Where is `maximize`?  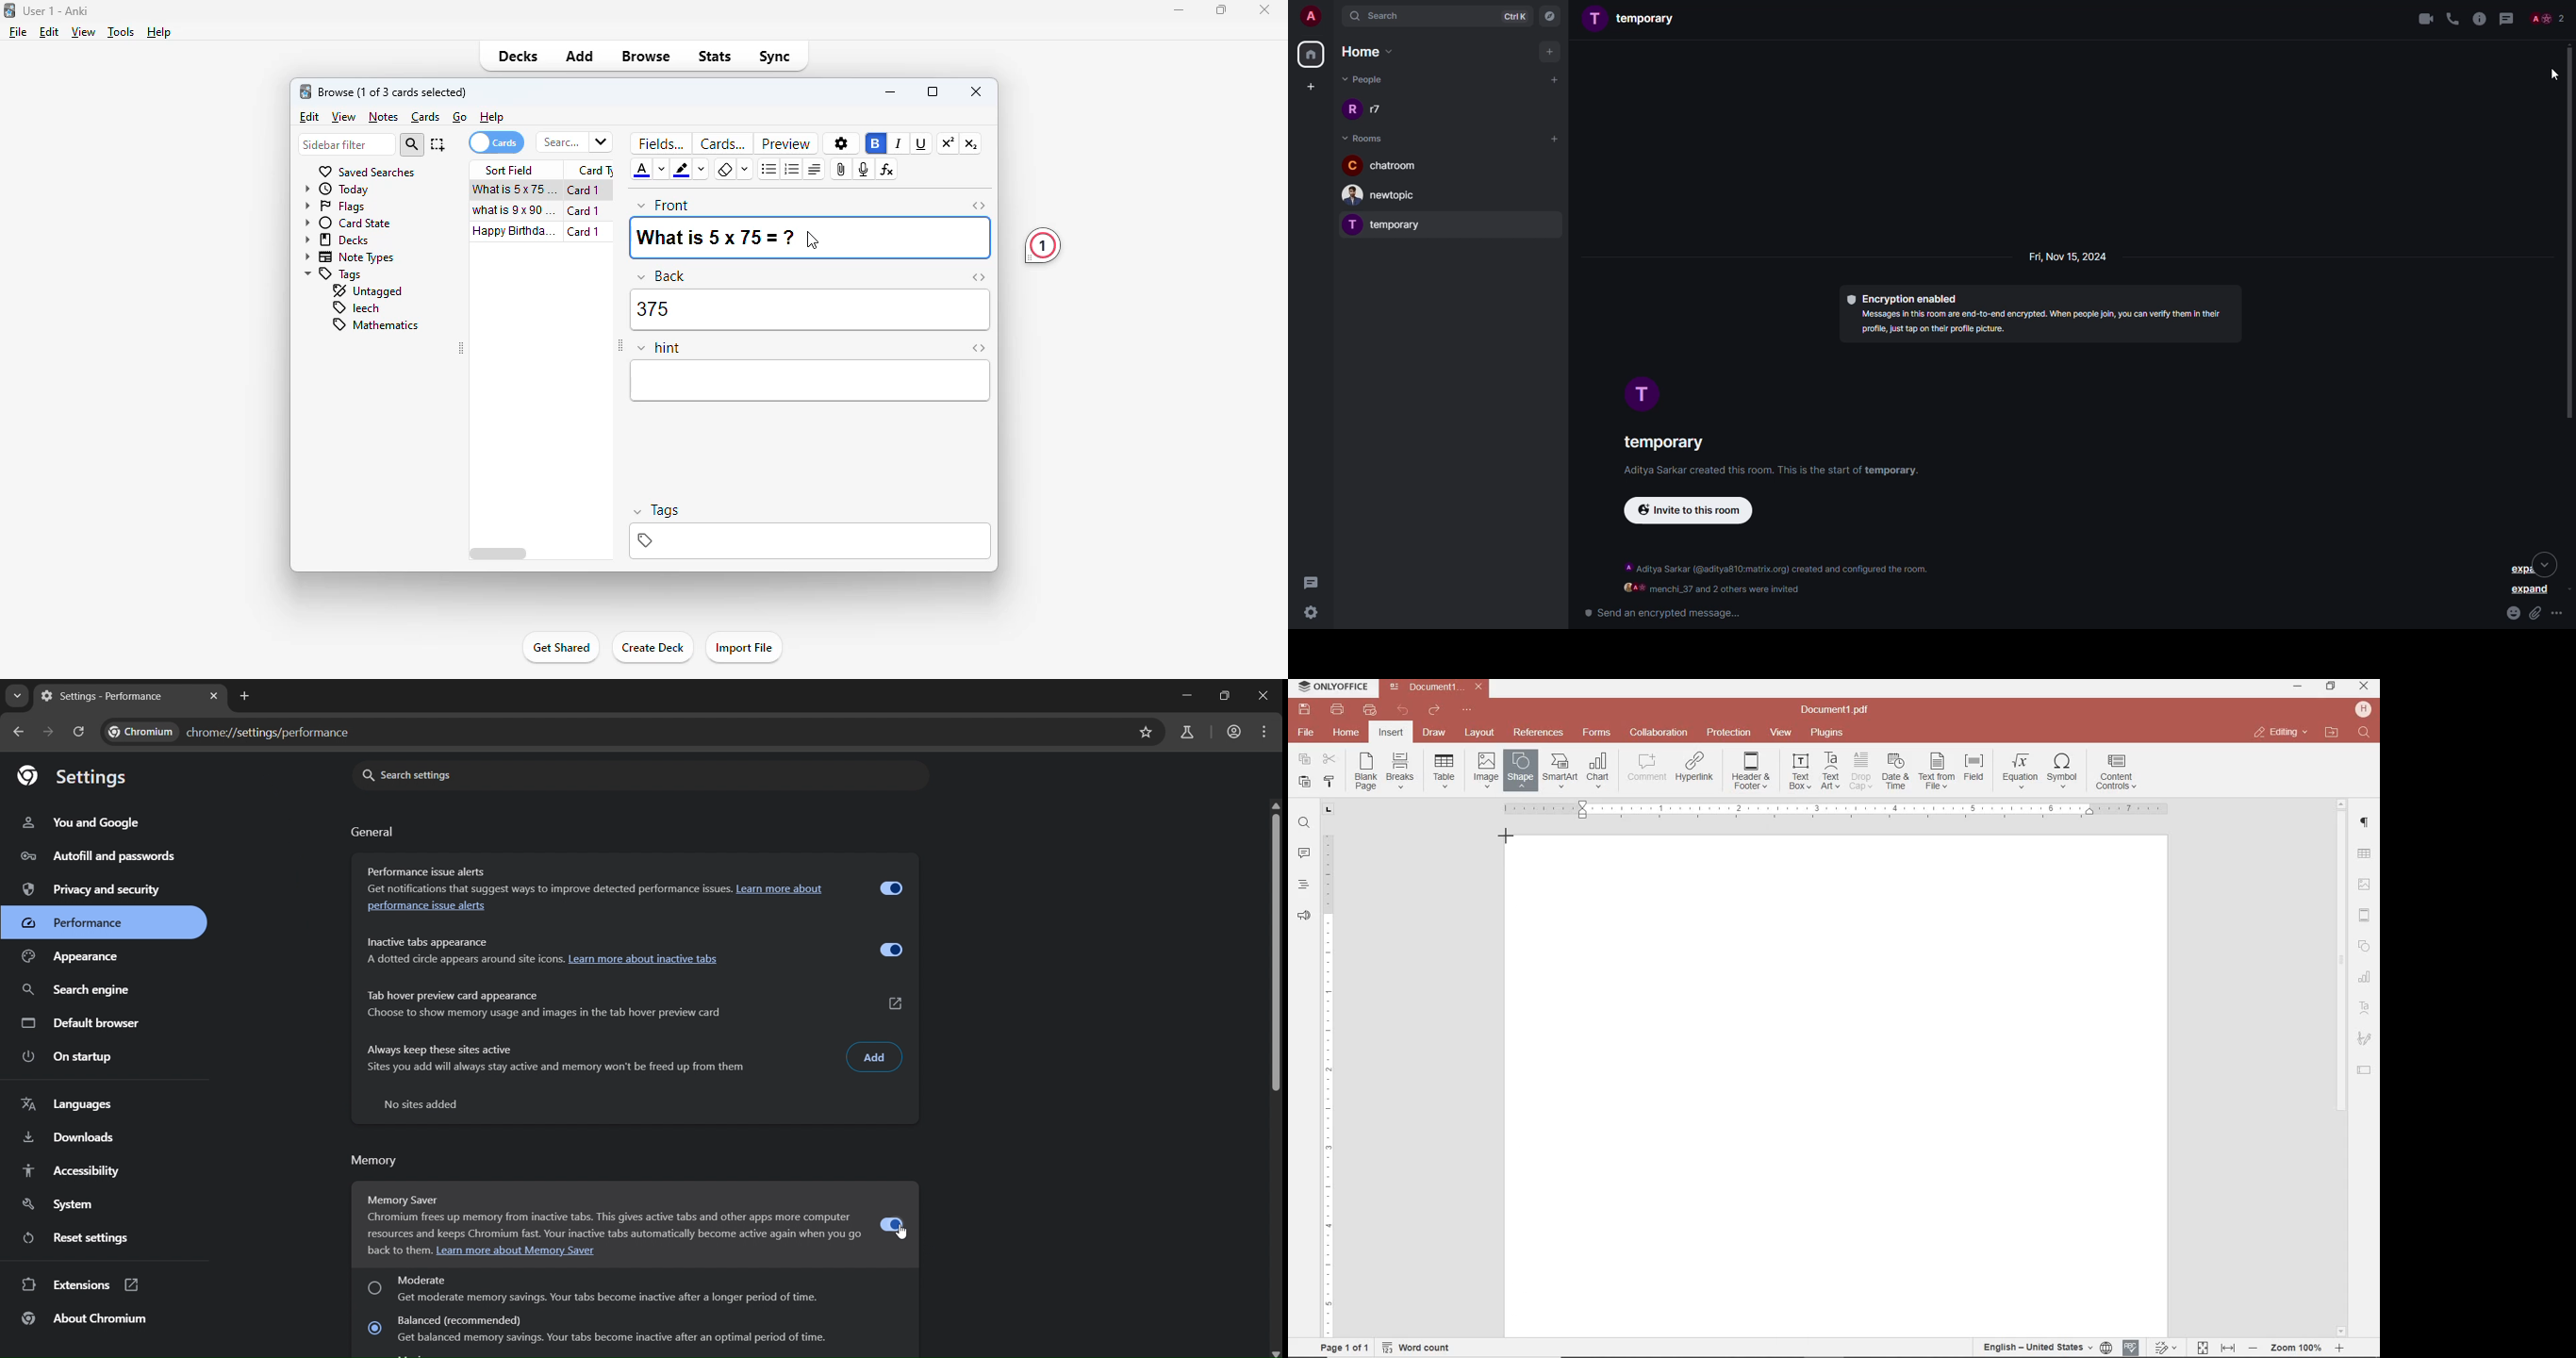
maximize is located at coordinates (933, 92).